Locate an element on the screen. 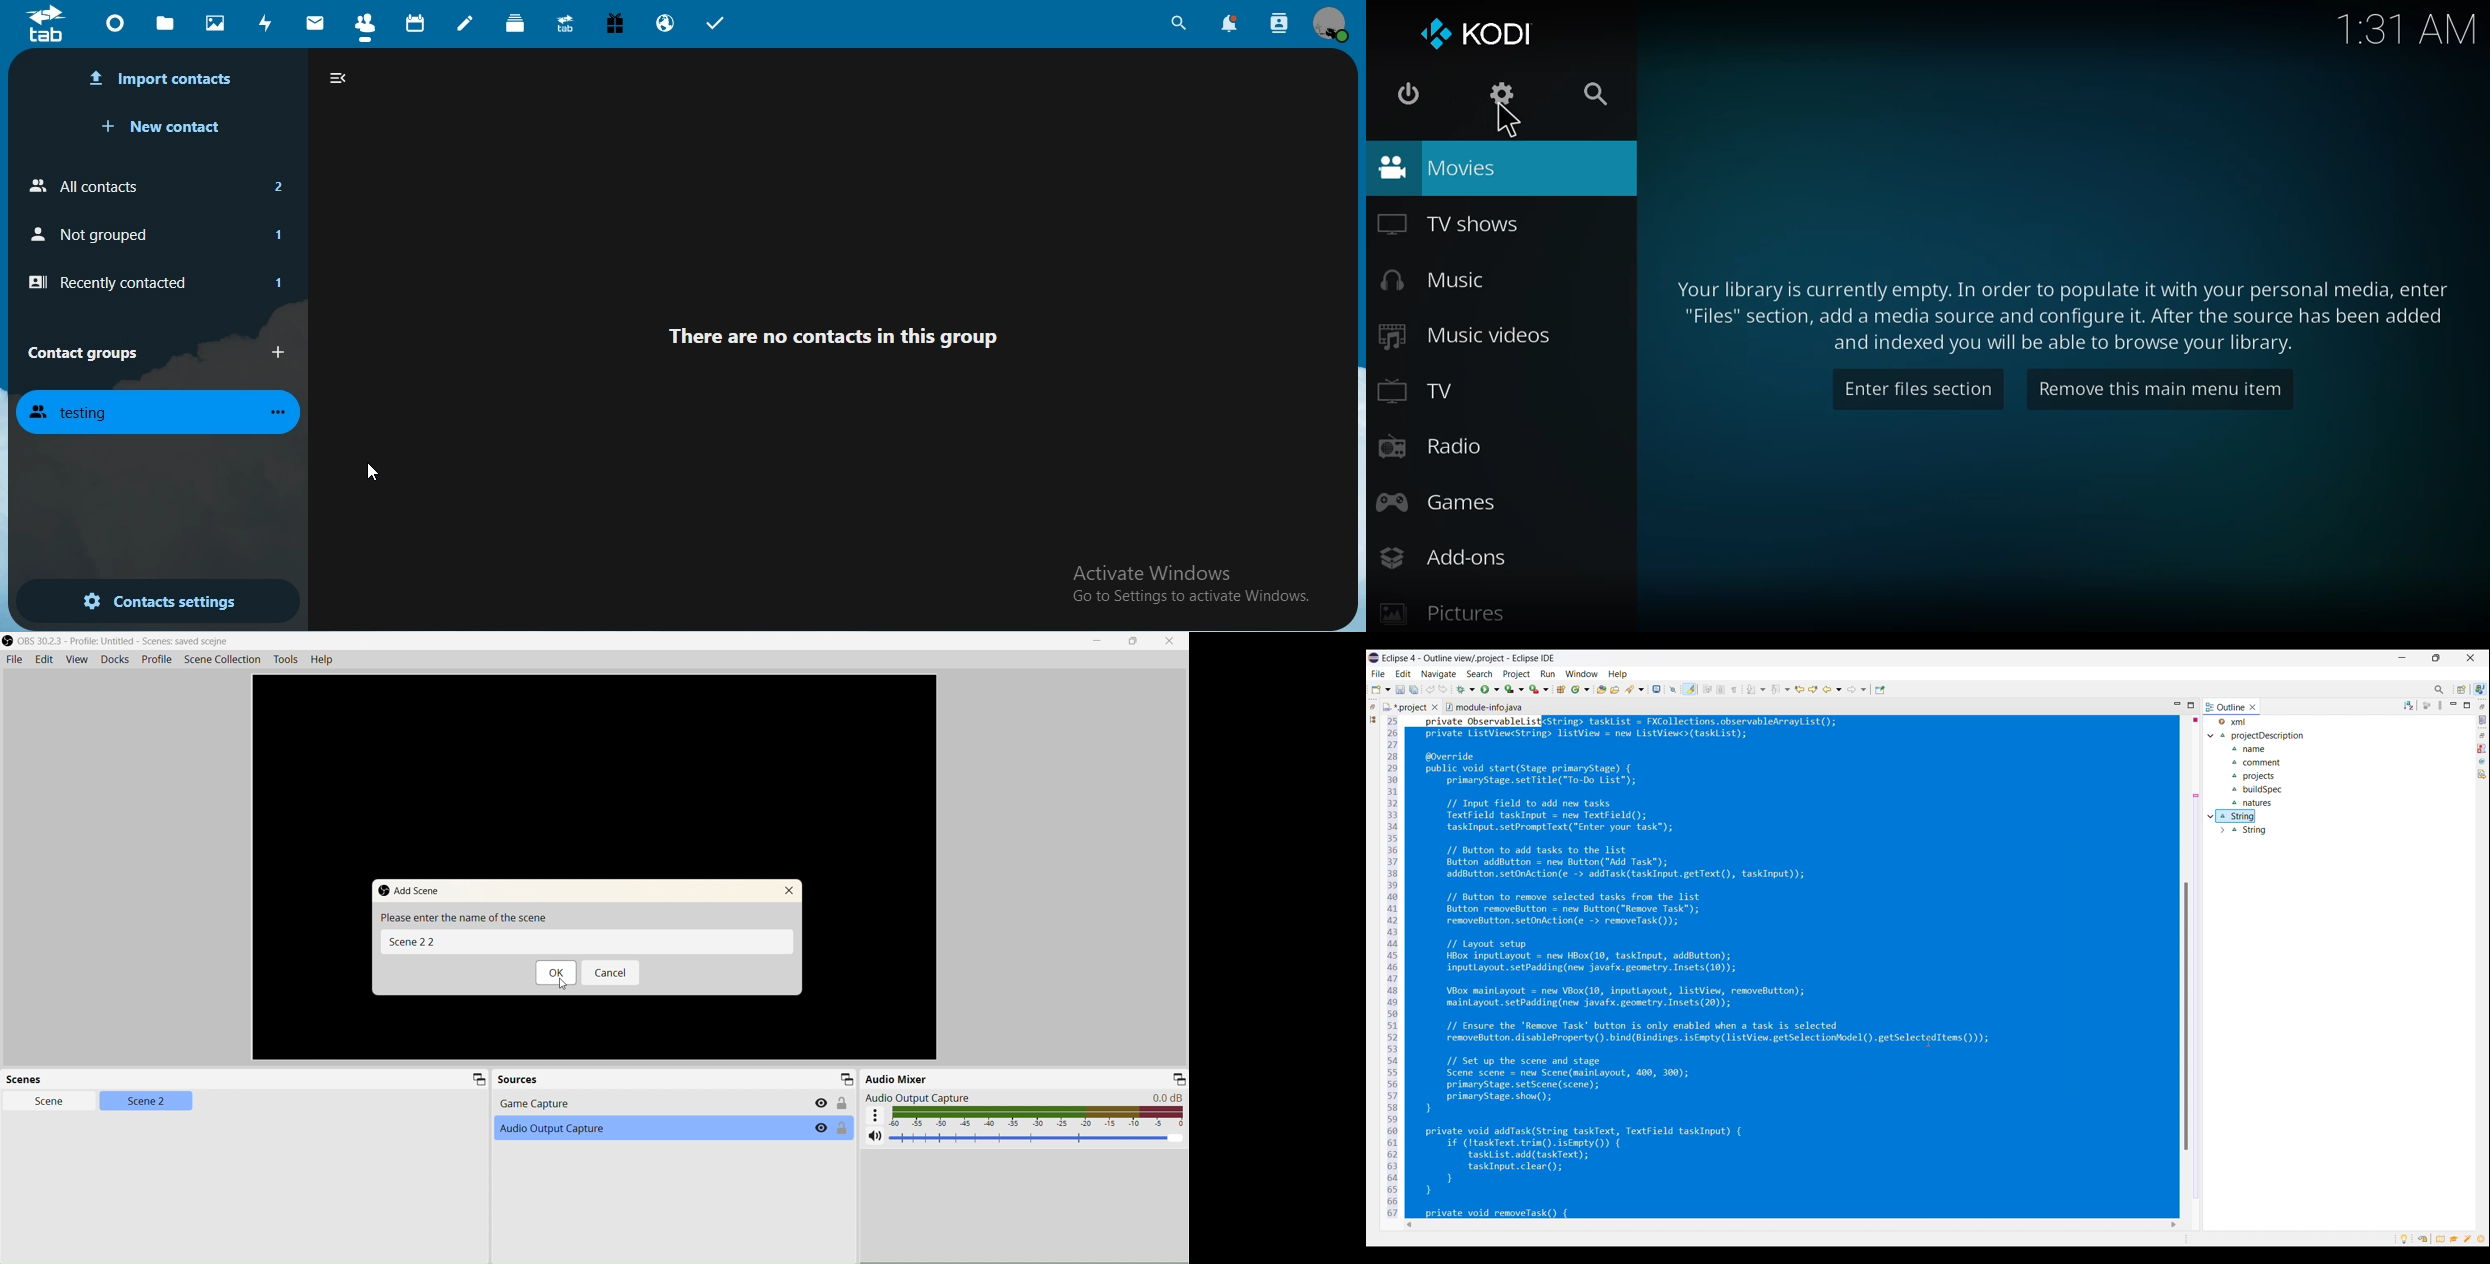 The width and height of the screenshot is (2492, 1288). Volume Adjuster is located at coordinates (1039, 1137).